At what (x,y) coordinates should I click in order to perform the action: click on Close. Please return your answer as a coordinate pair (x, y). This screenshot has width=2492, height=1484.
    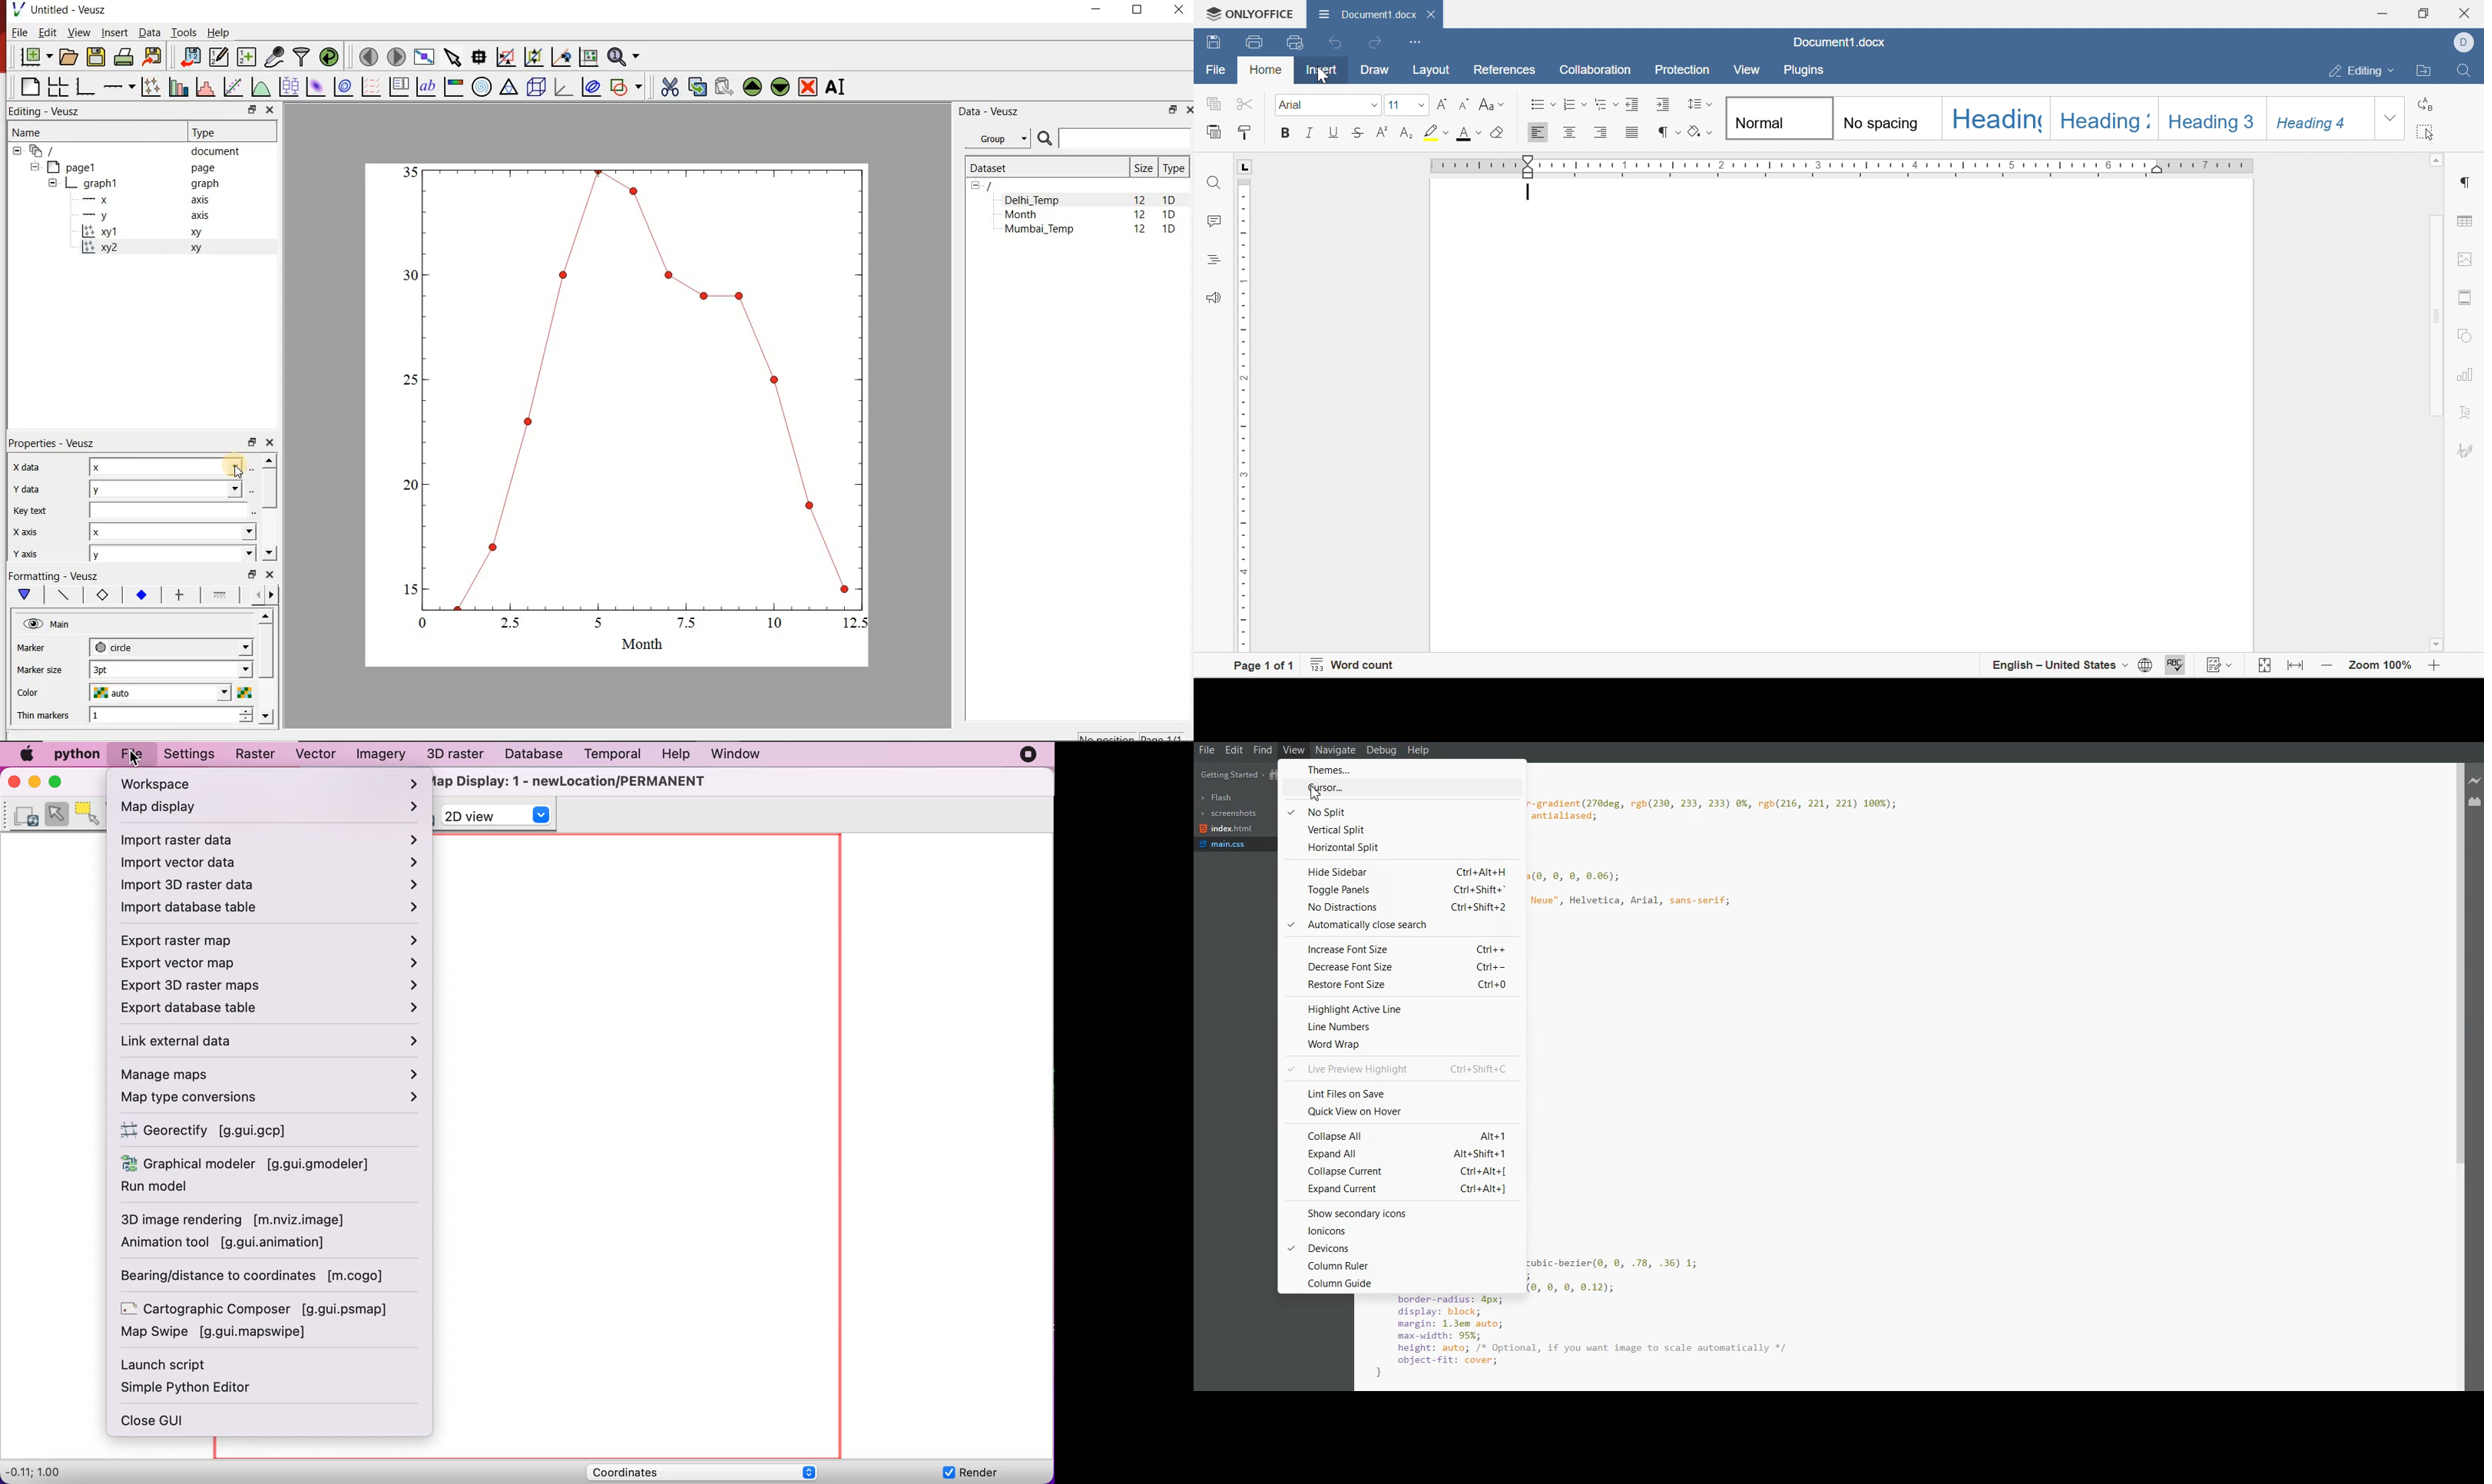
    Looking at the image, I should click on (2469, 11).